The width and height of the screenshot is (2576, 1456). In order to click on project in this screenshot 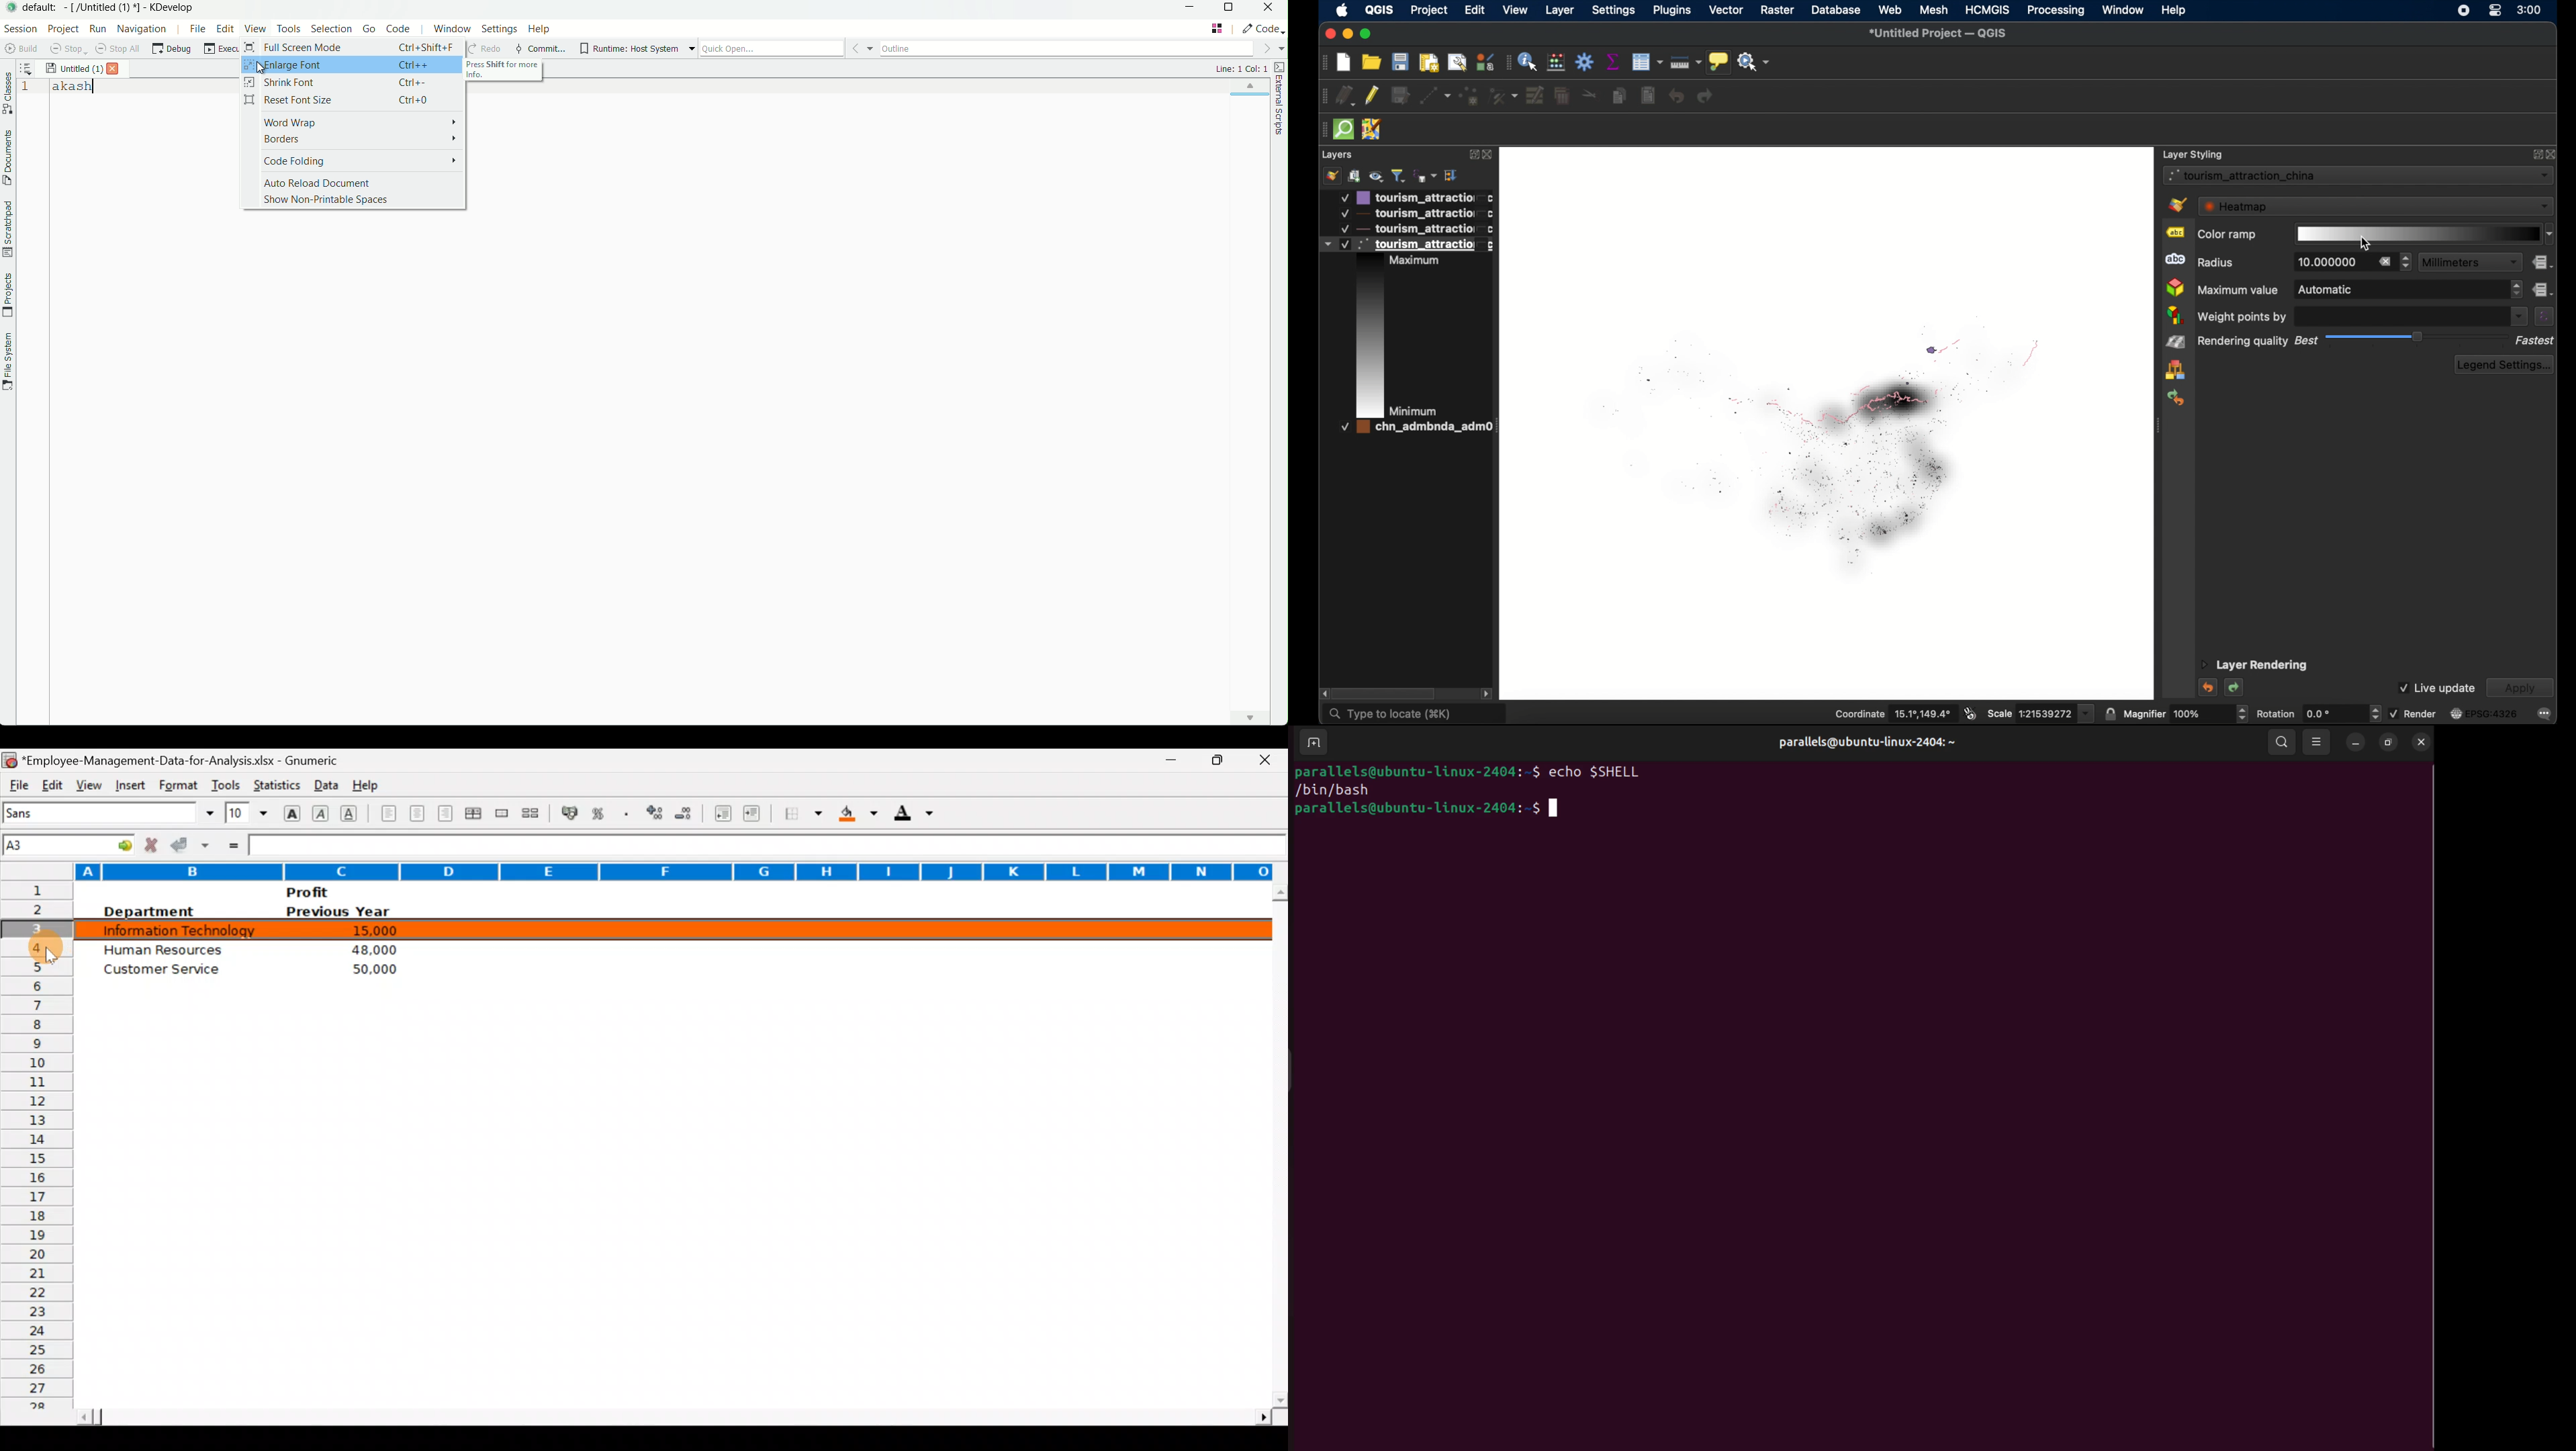, I will do `click(1427, 10)`.